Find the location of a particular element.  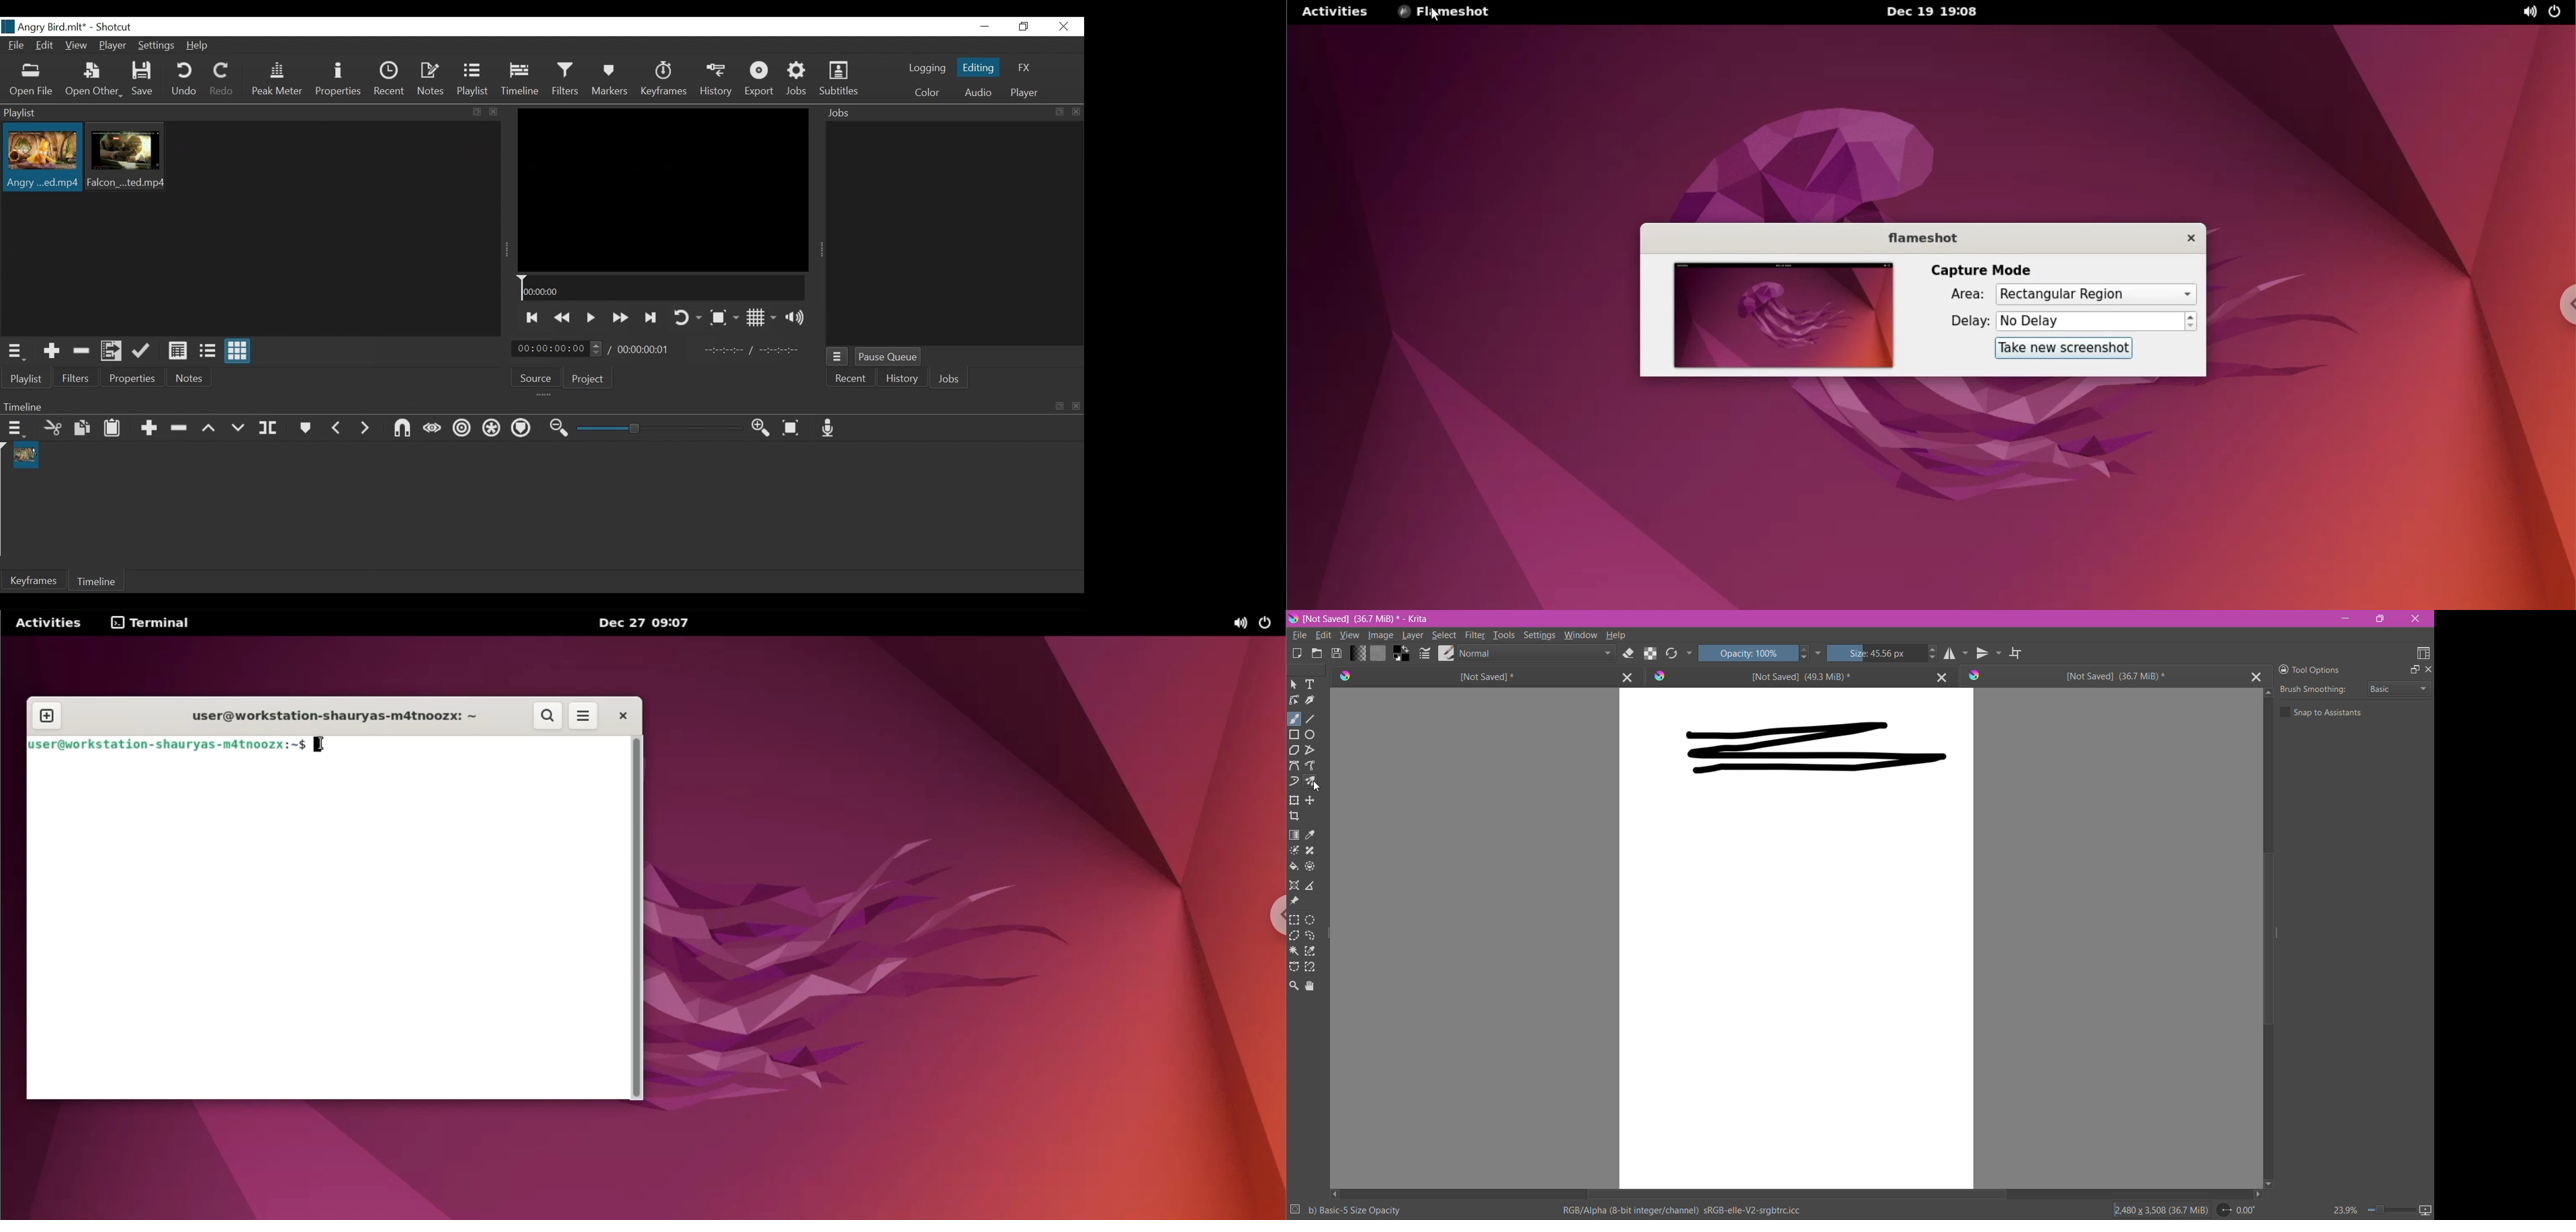

Player is located at coordinates (113, 45).